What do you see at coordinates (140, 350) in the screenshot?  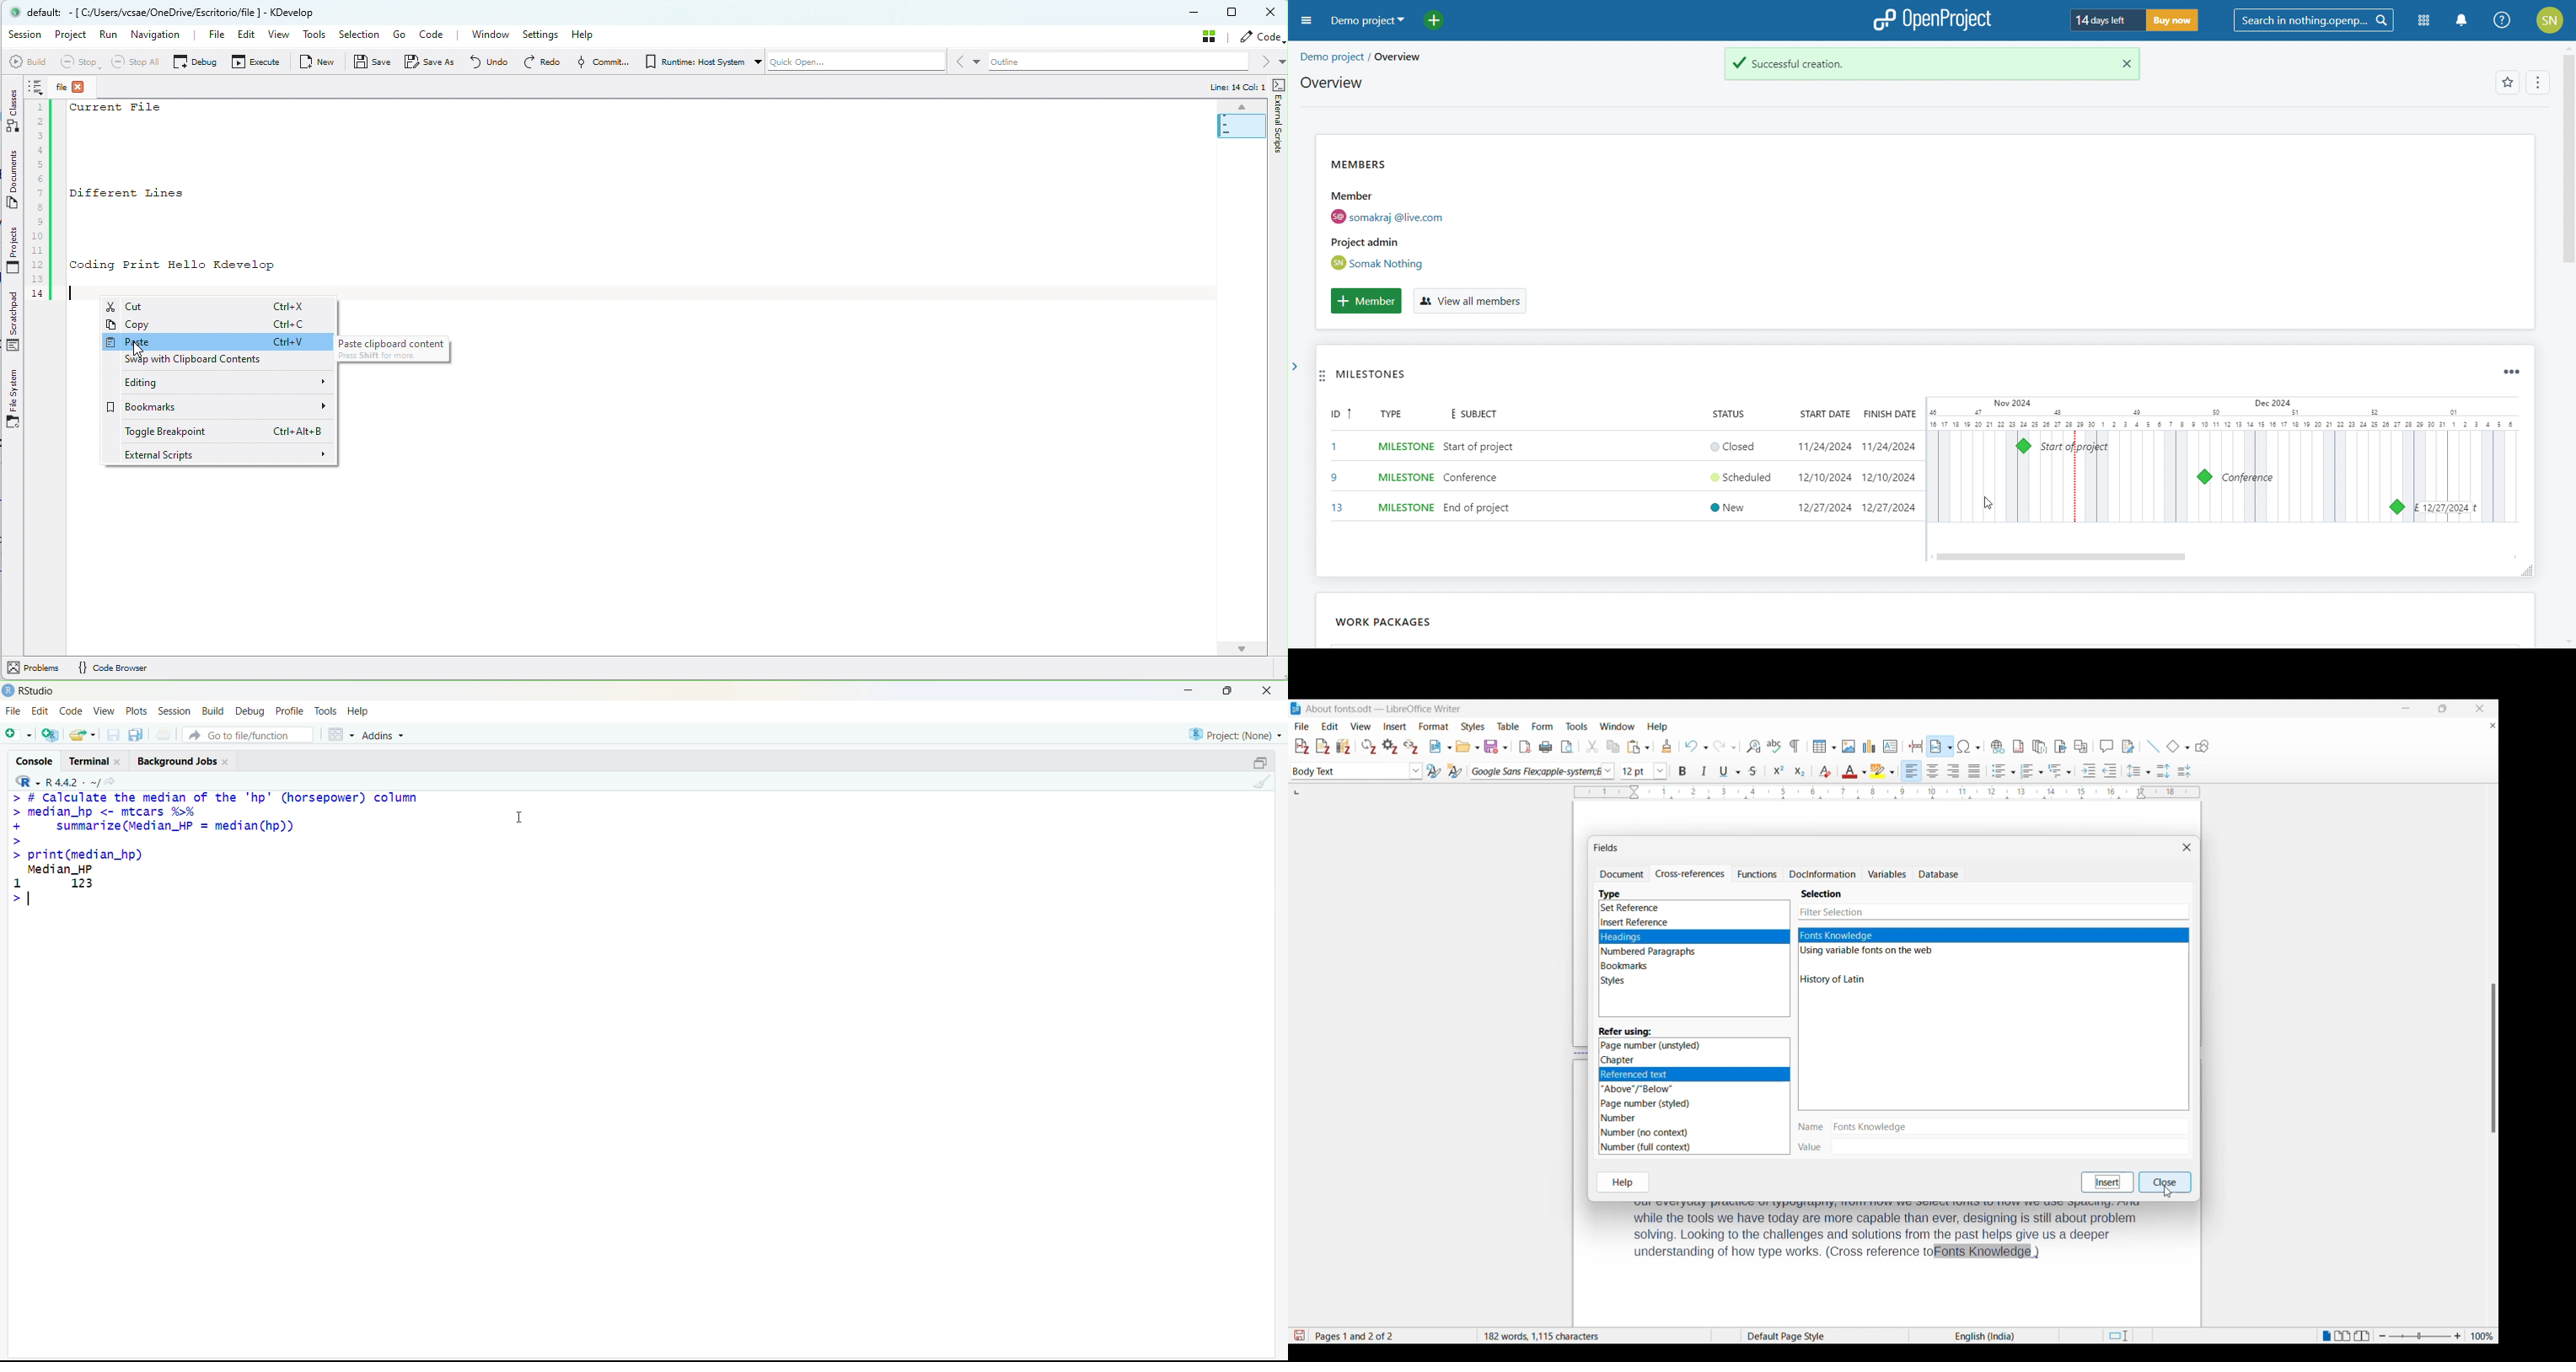 I see `Pointer` at bounding box center [140, 350].